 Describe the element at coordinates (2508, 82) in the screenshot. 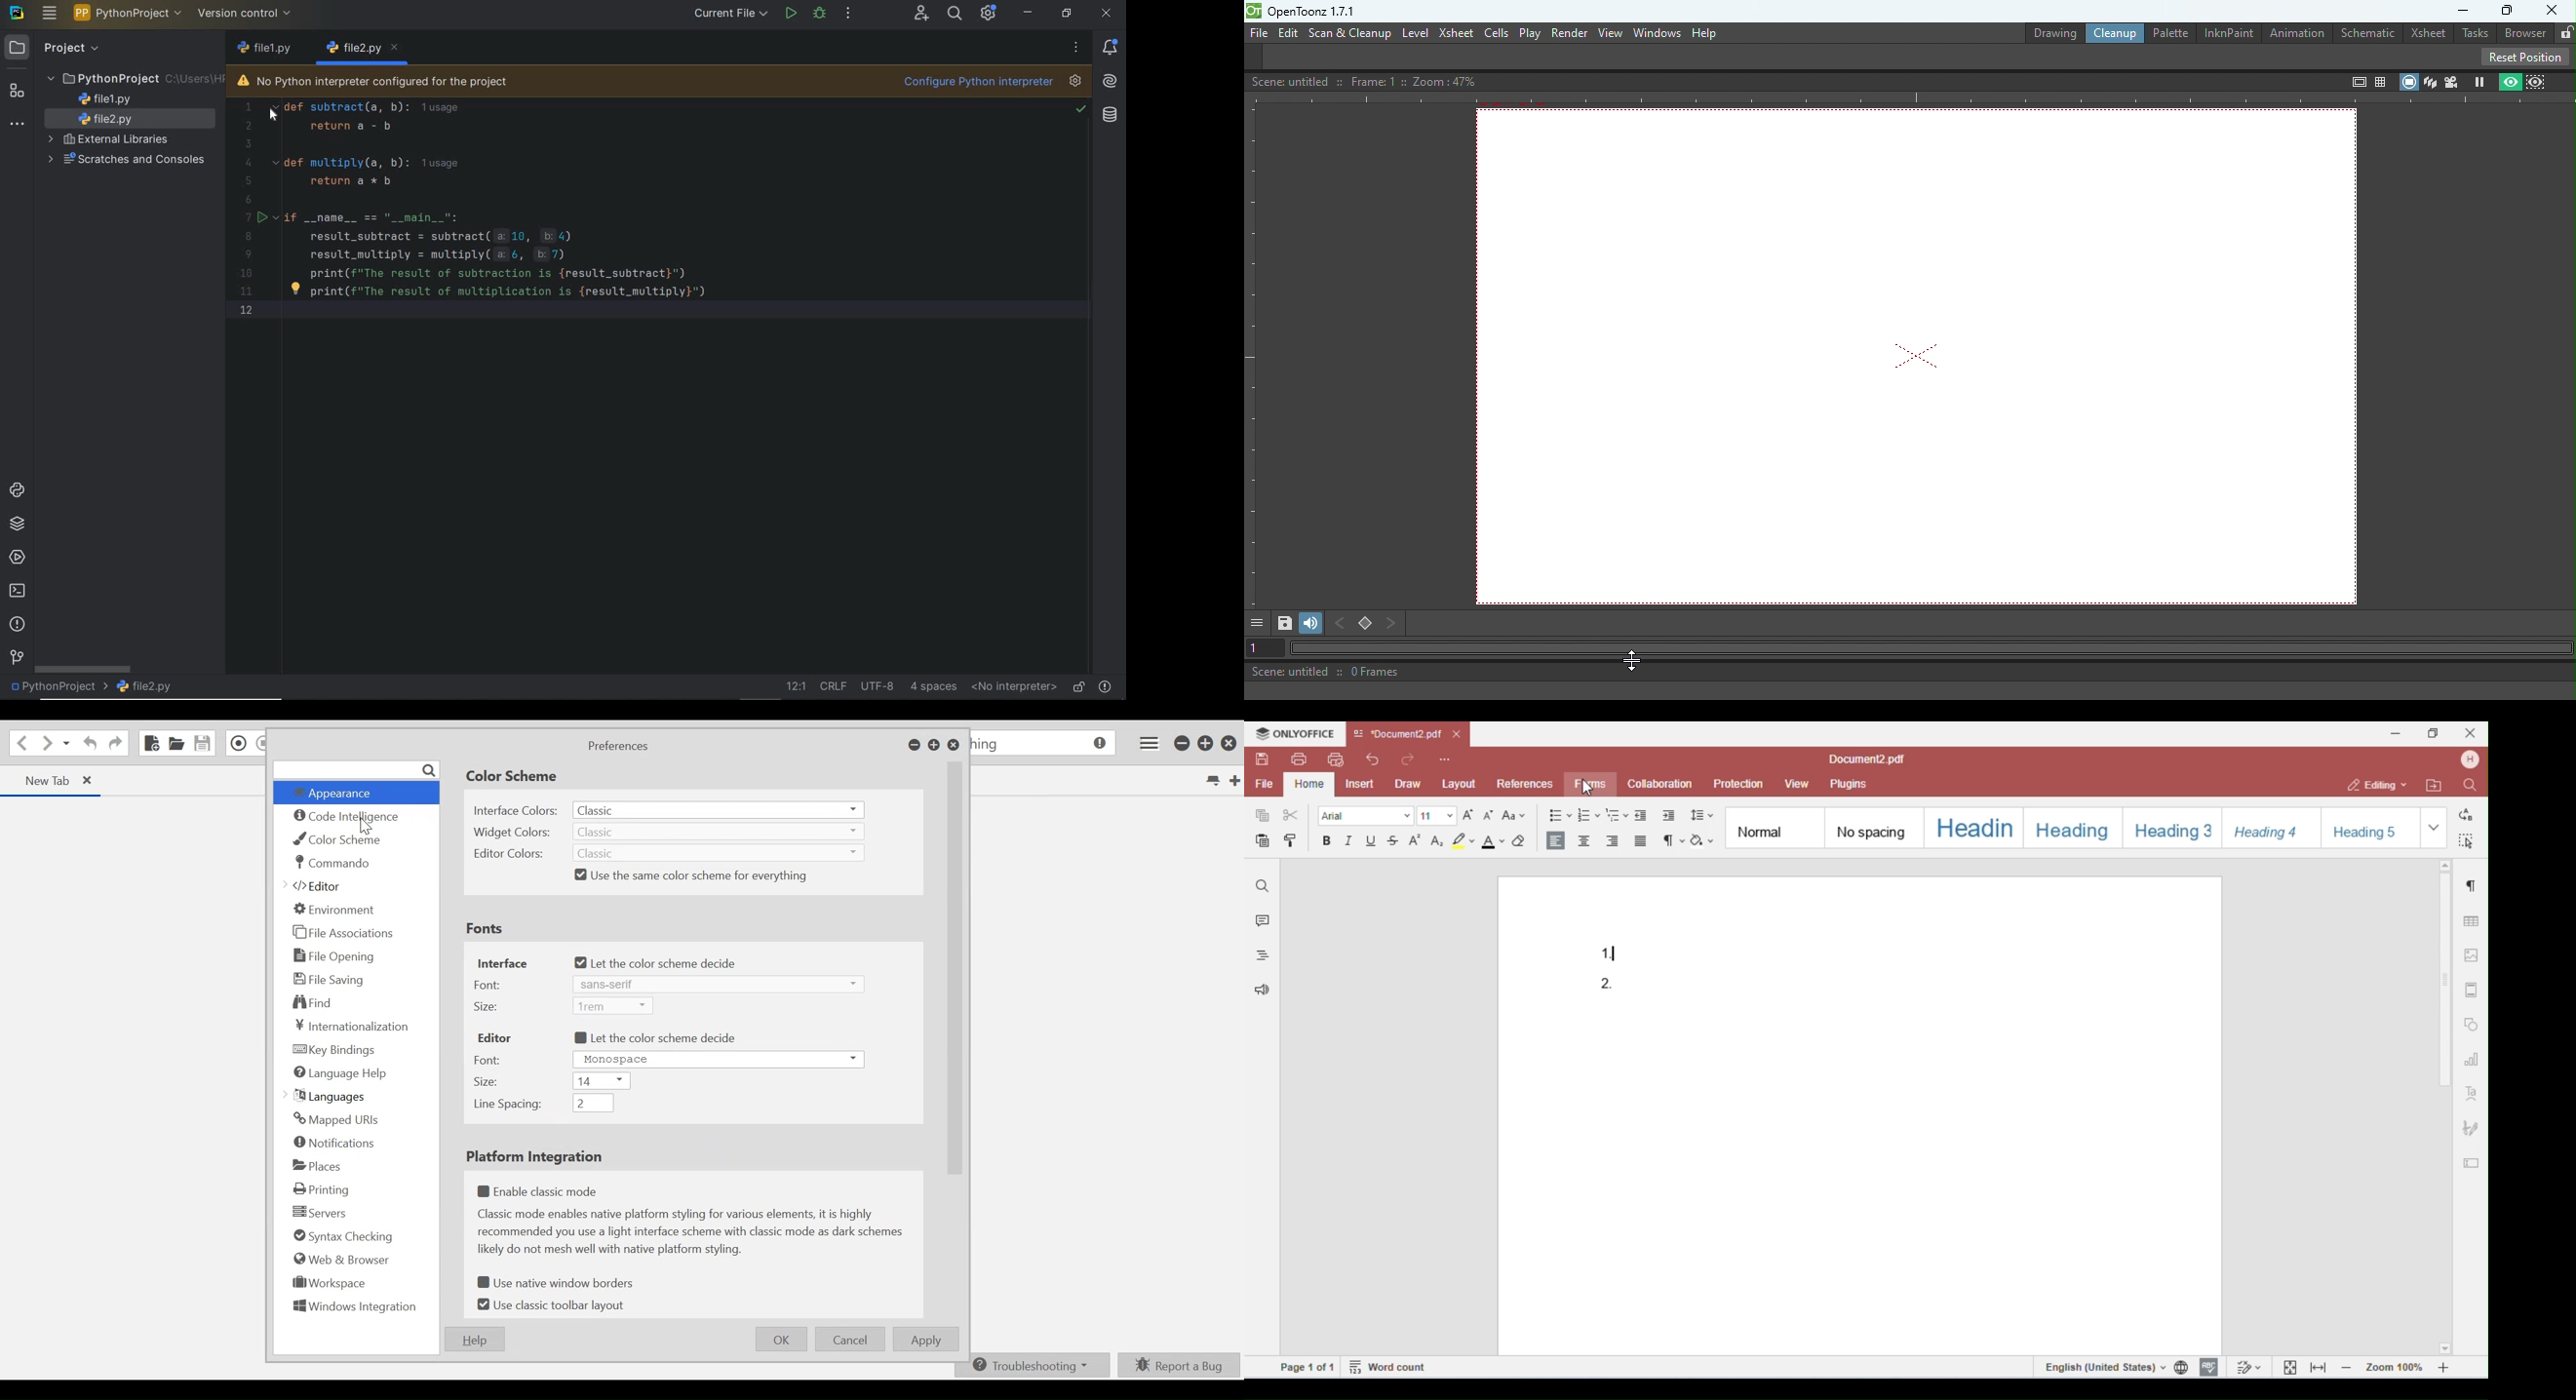

I see `Preview` at that location.